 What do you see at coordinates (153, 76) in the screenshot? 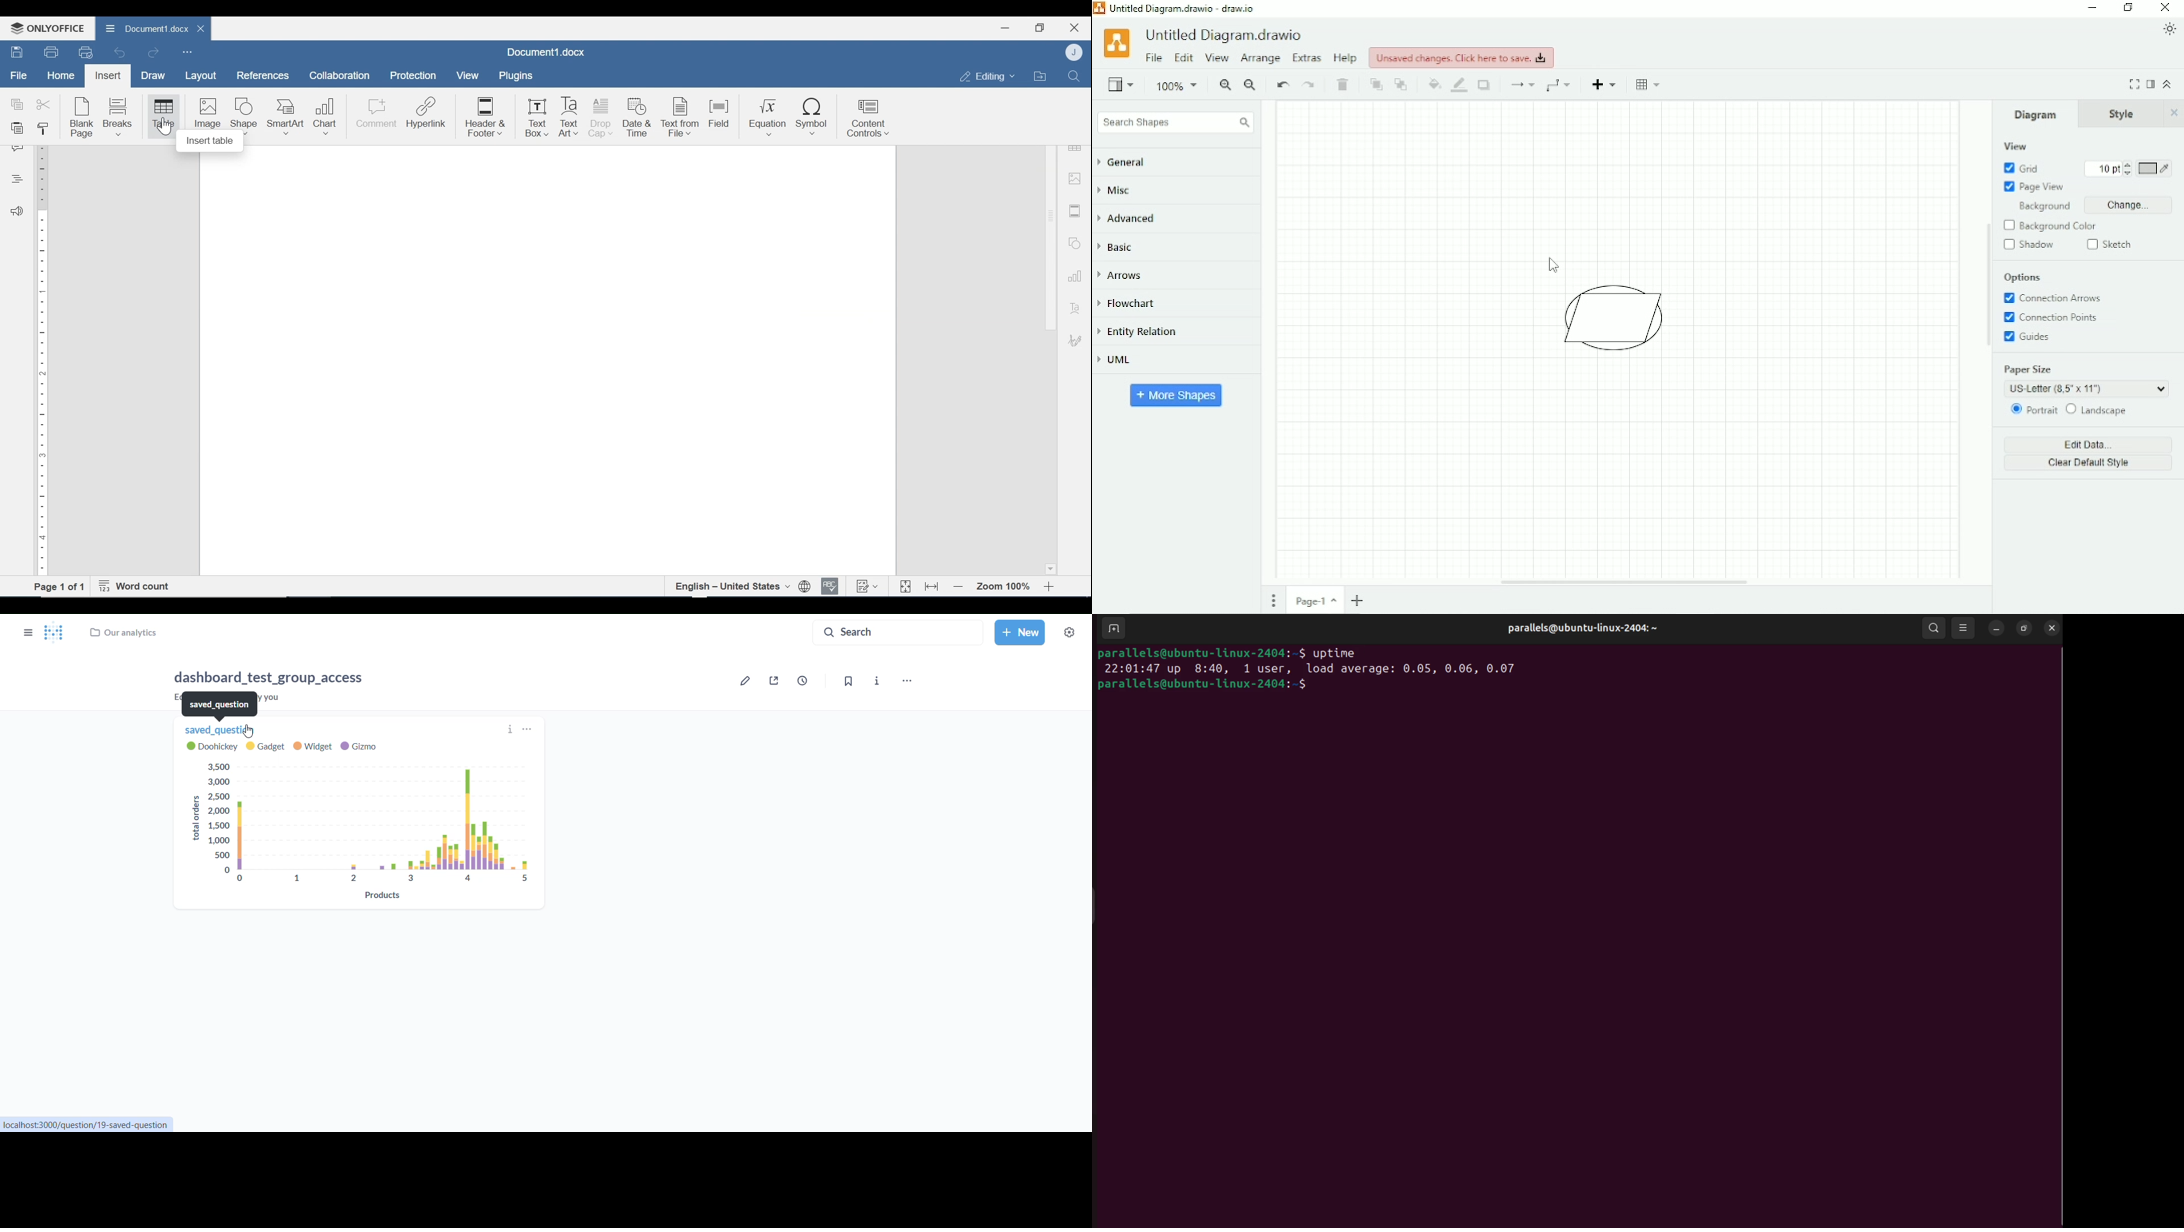
I see `Draw` at bounding box center [153, 76].